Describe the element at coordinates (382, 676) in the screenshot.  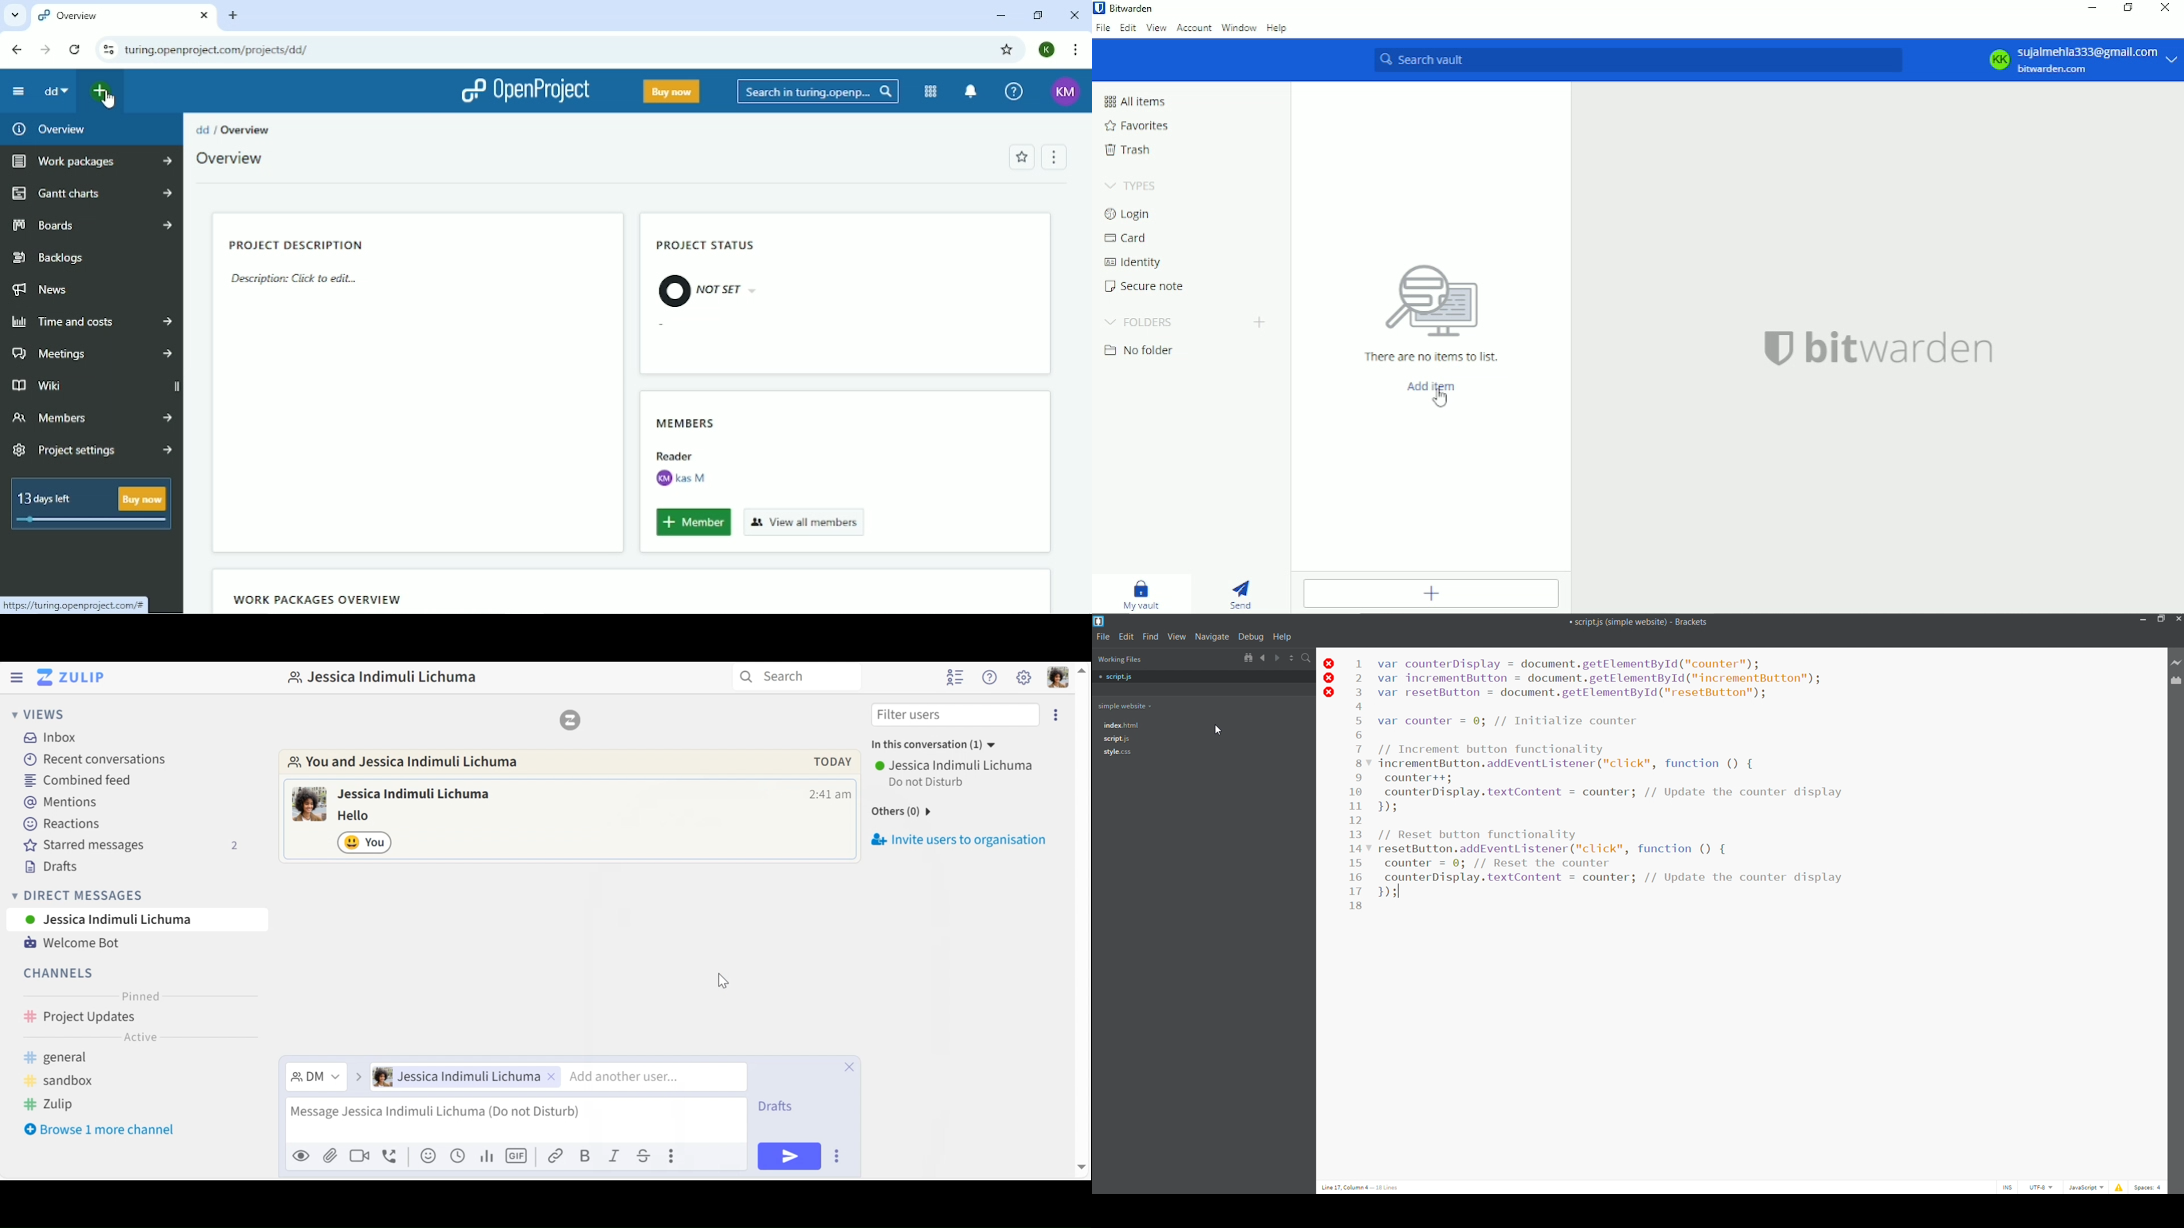
I see `profile name` at that location.